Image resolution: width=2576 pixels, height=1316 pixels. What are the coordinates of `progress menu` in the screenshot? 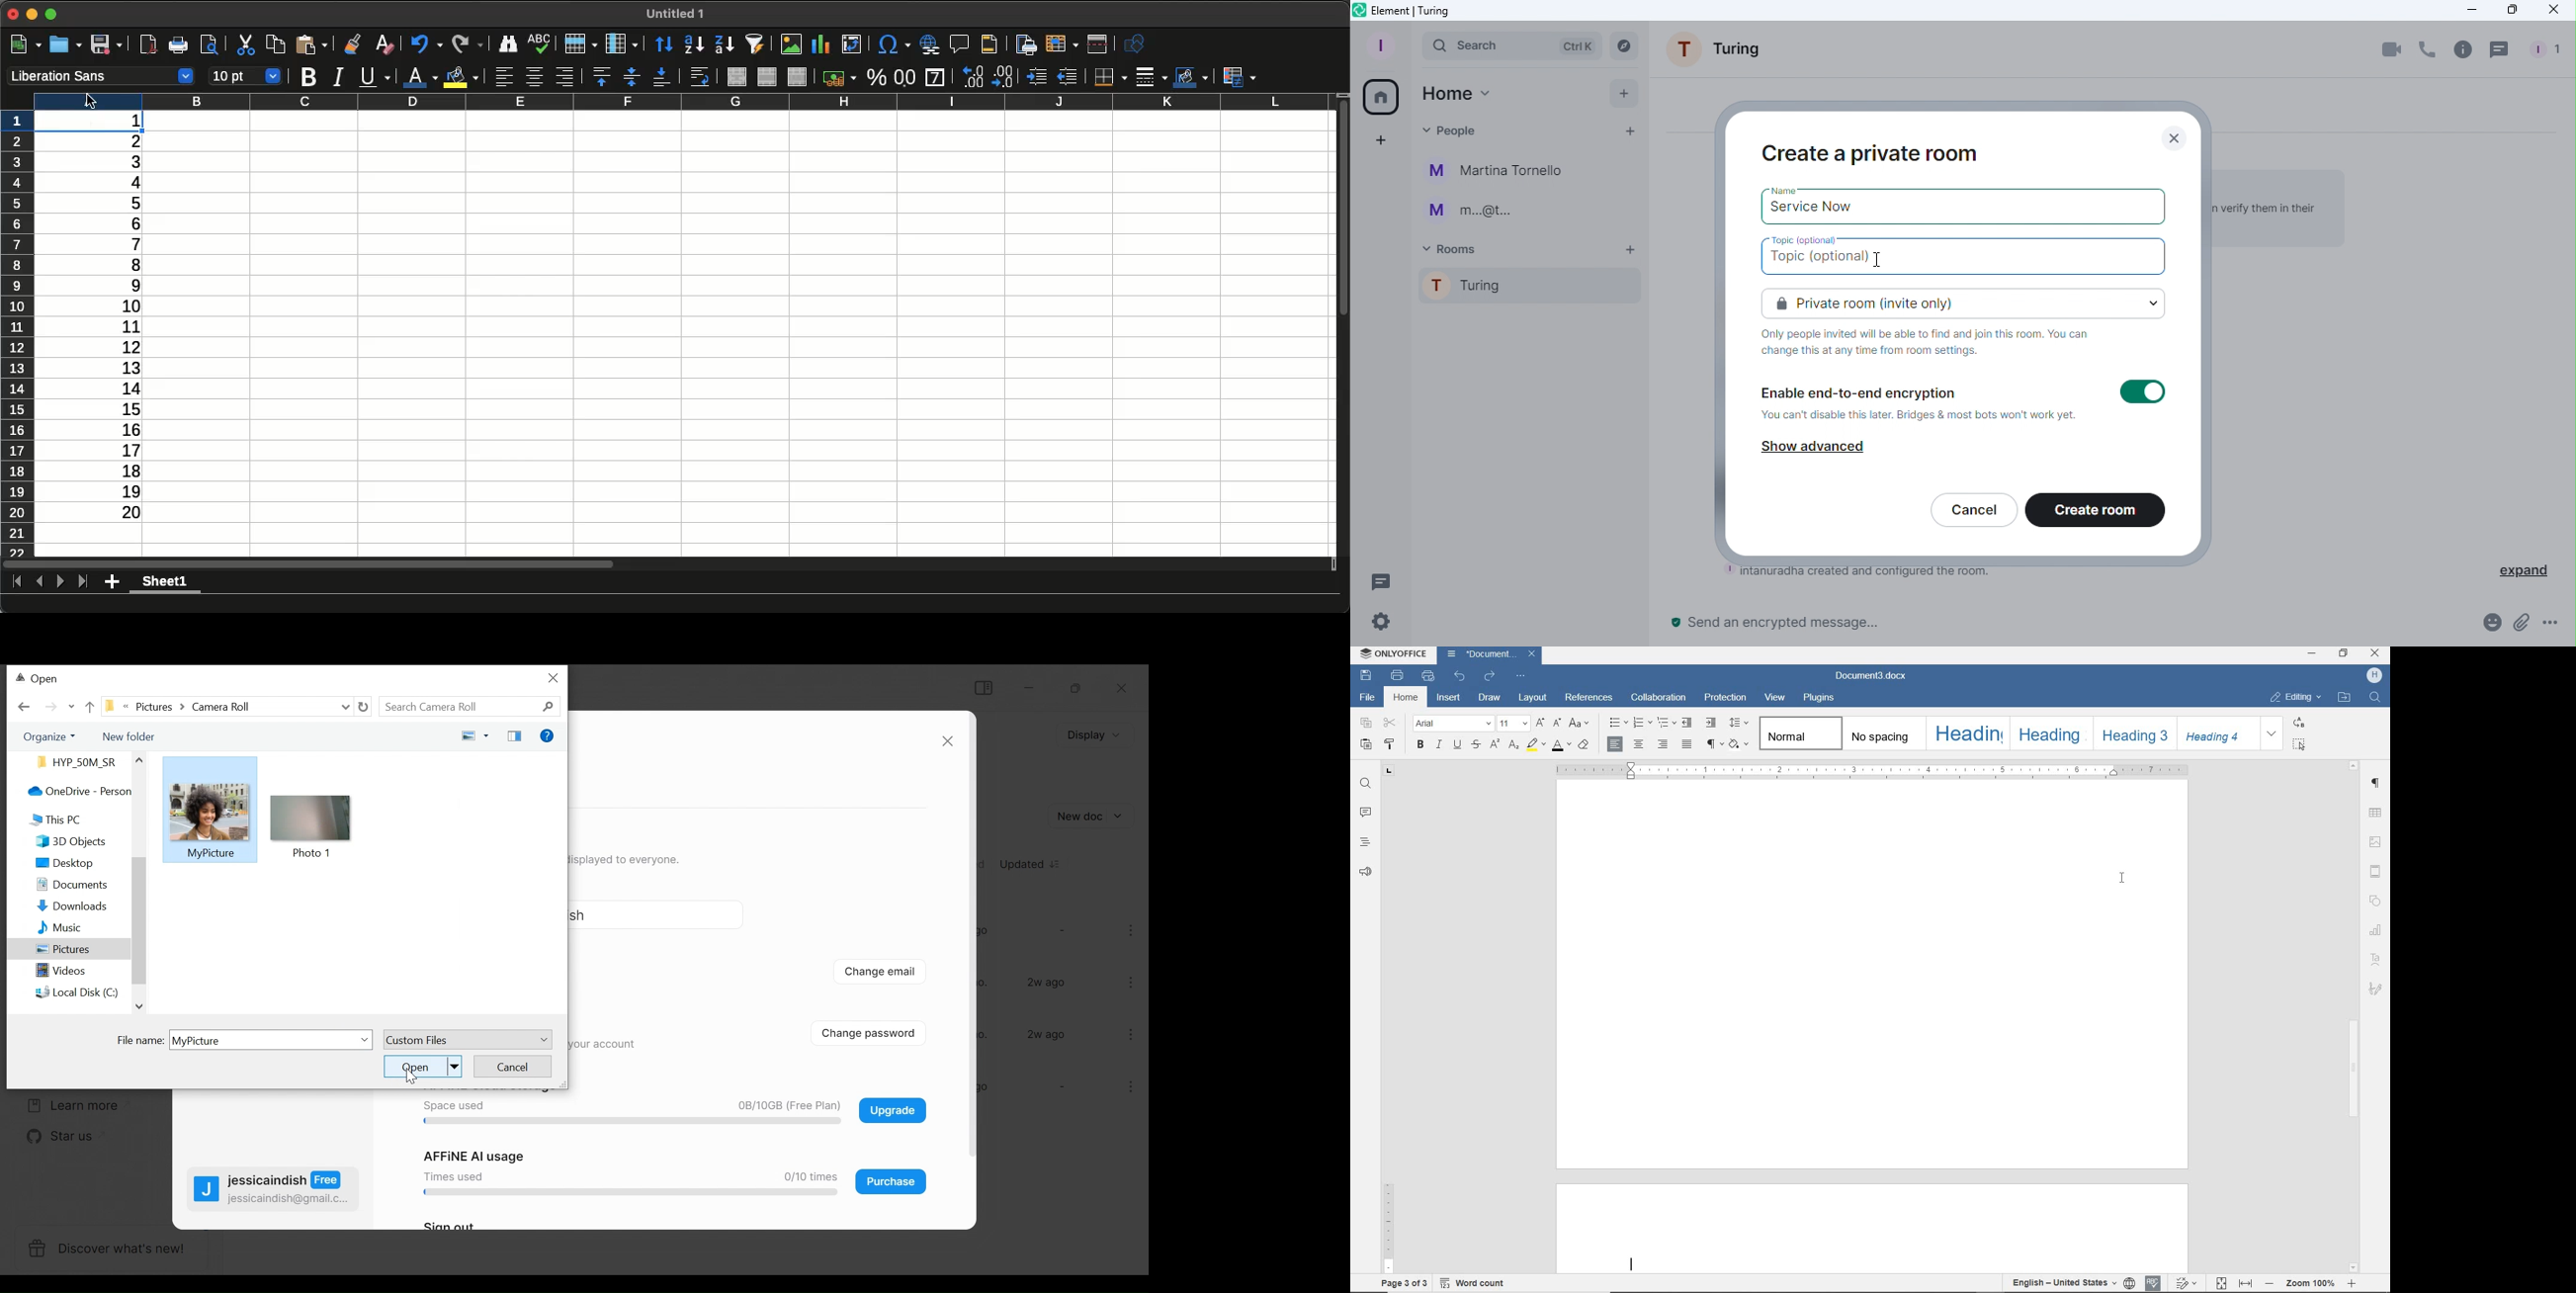 It's located at (627, 1195).